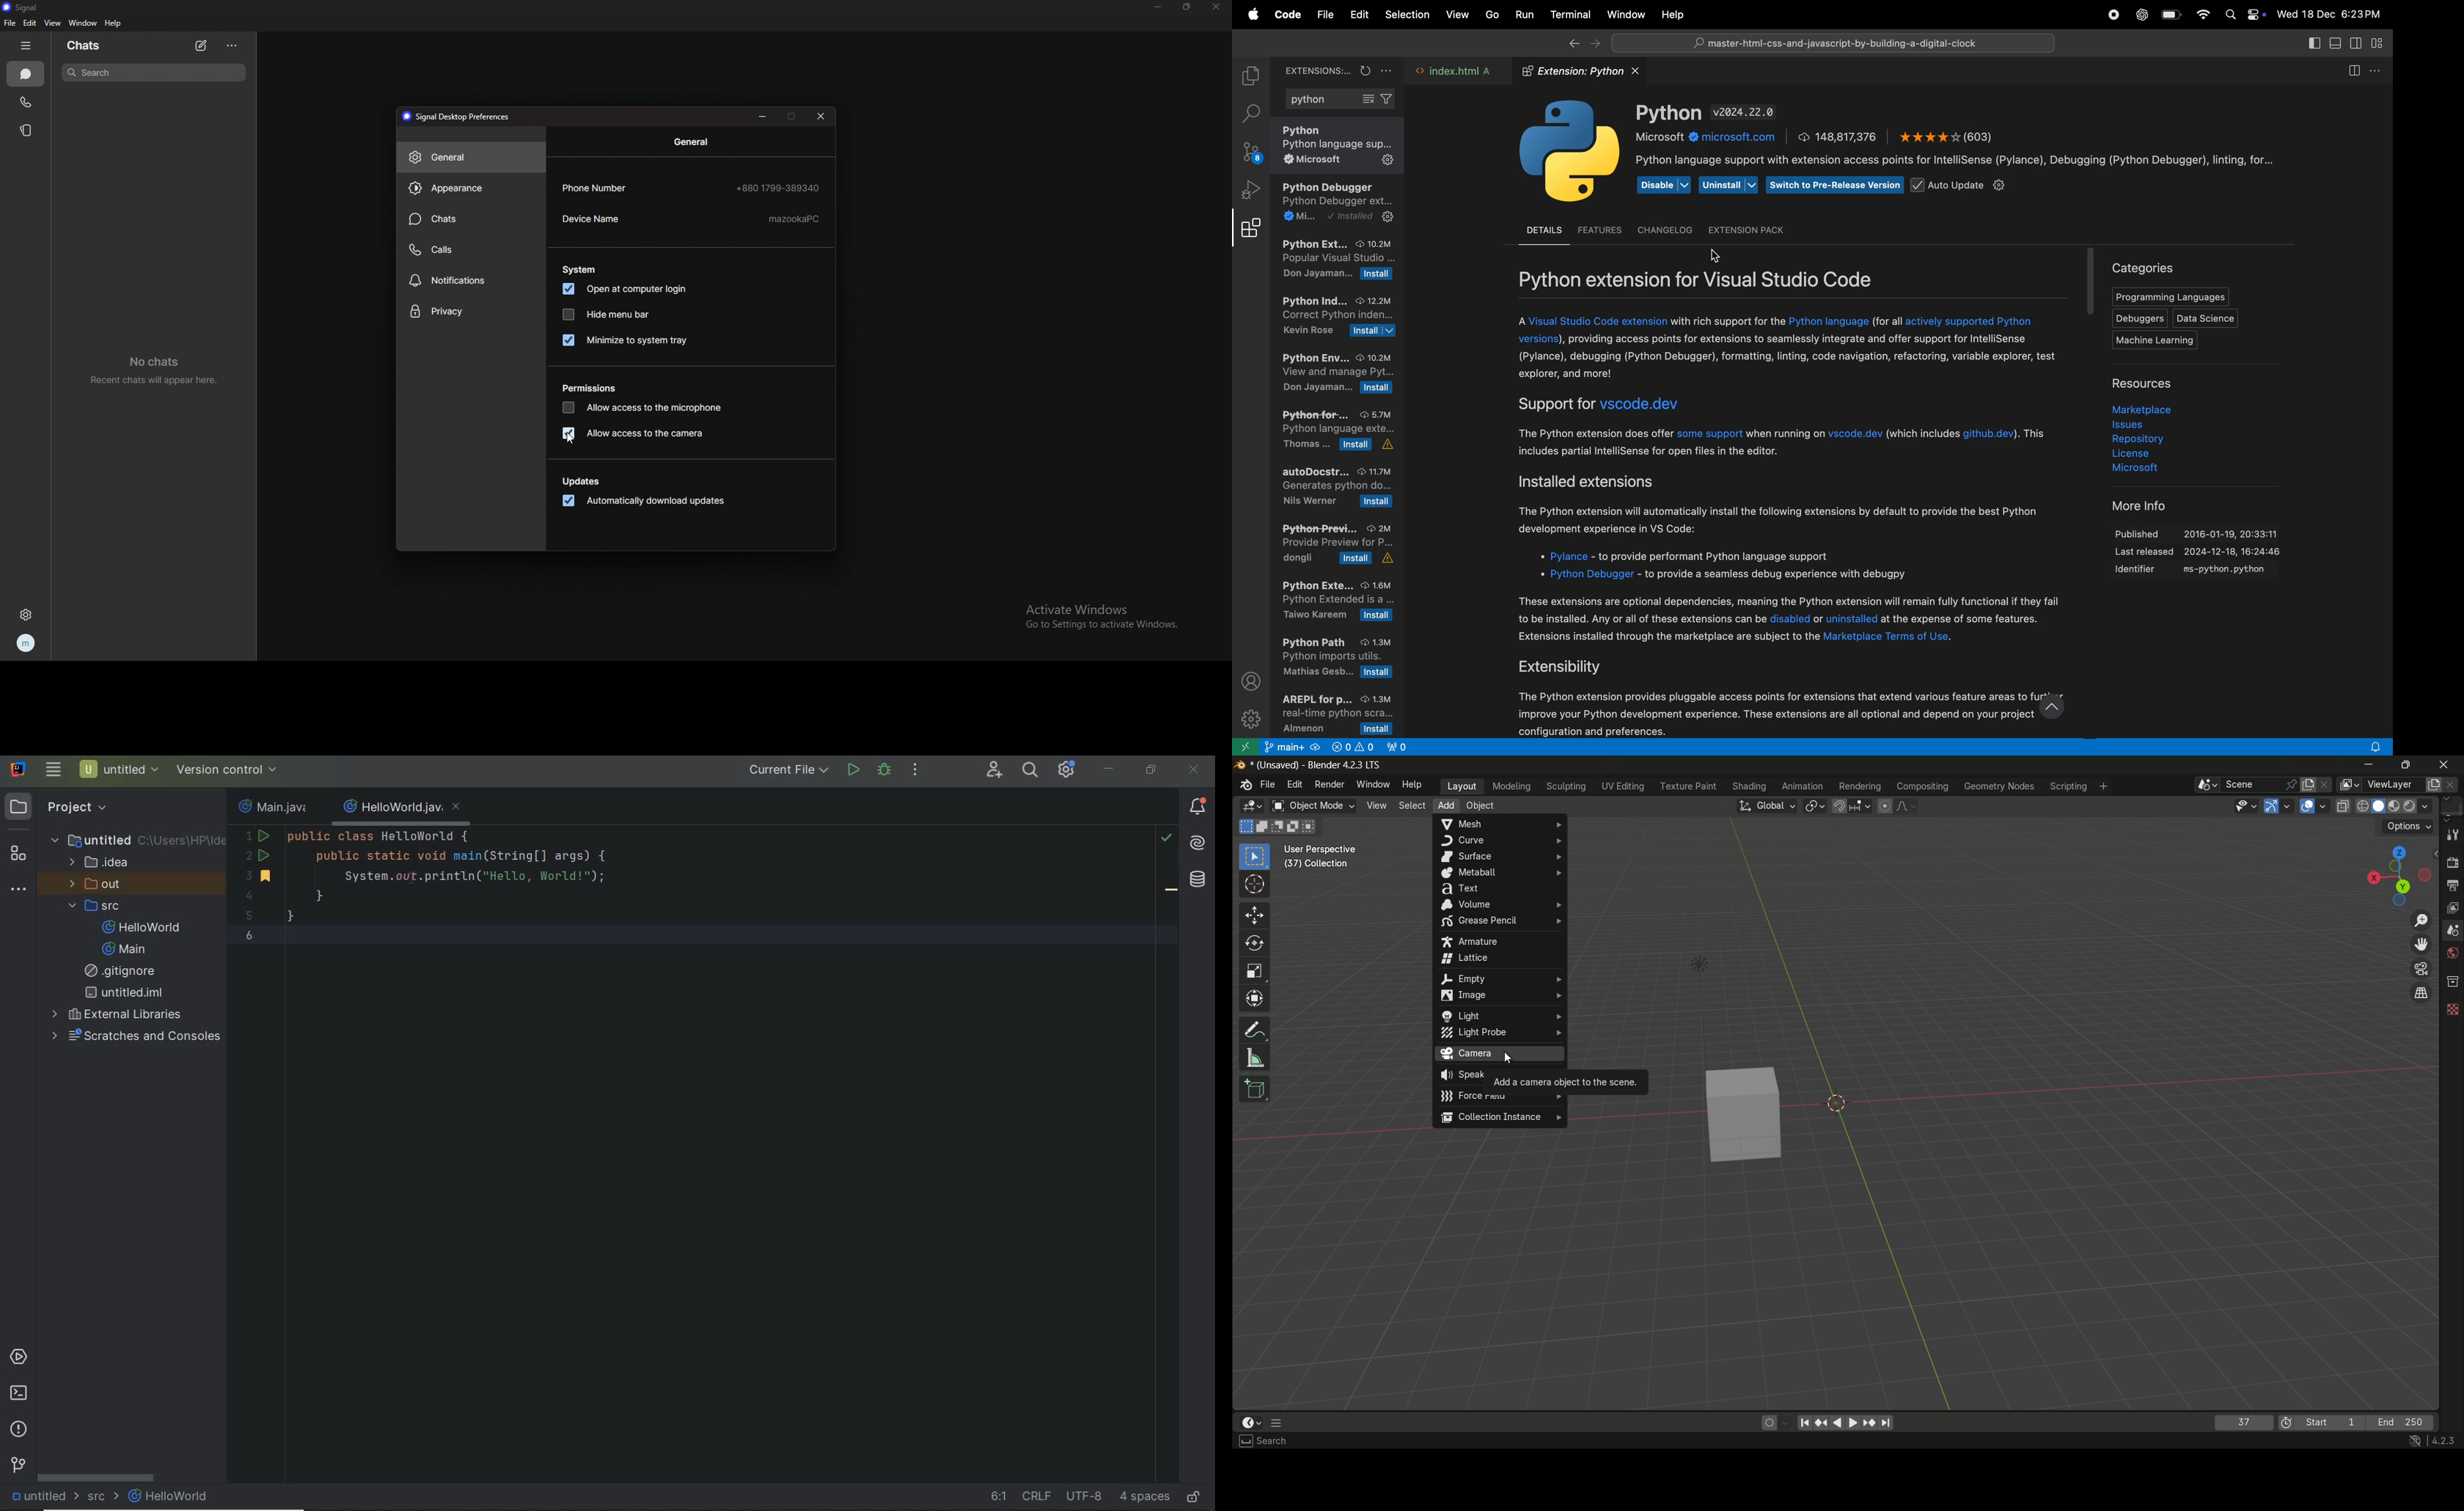 The image size is (2464, 1512). I want to click on privacy, so click(470, 313).